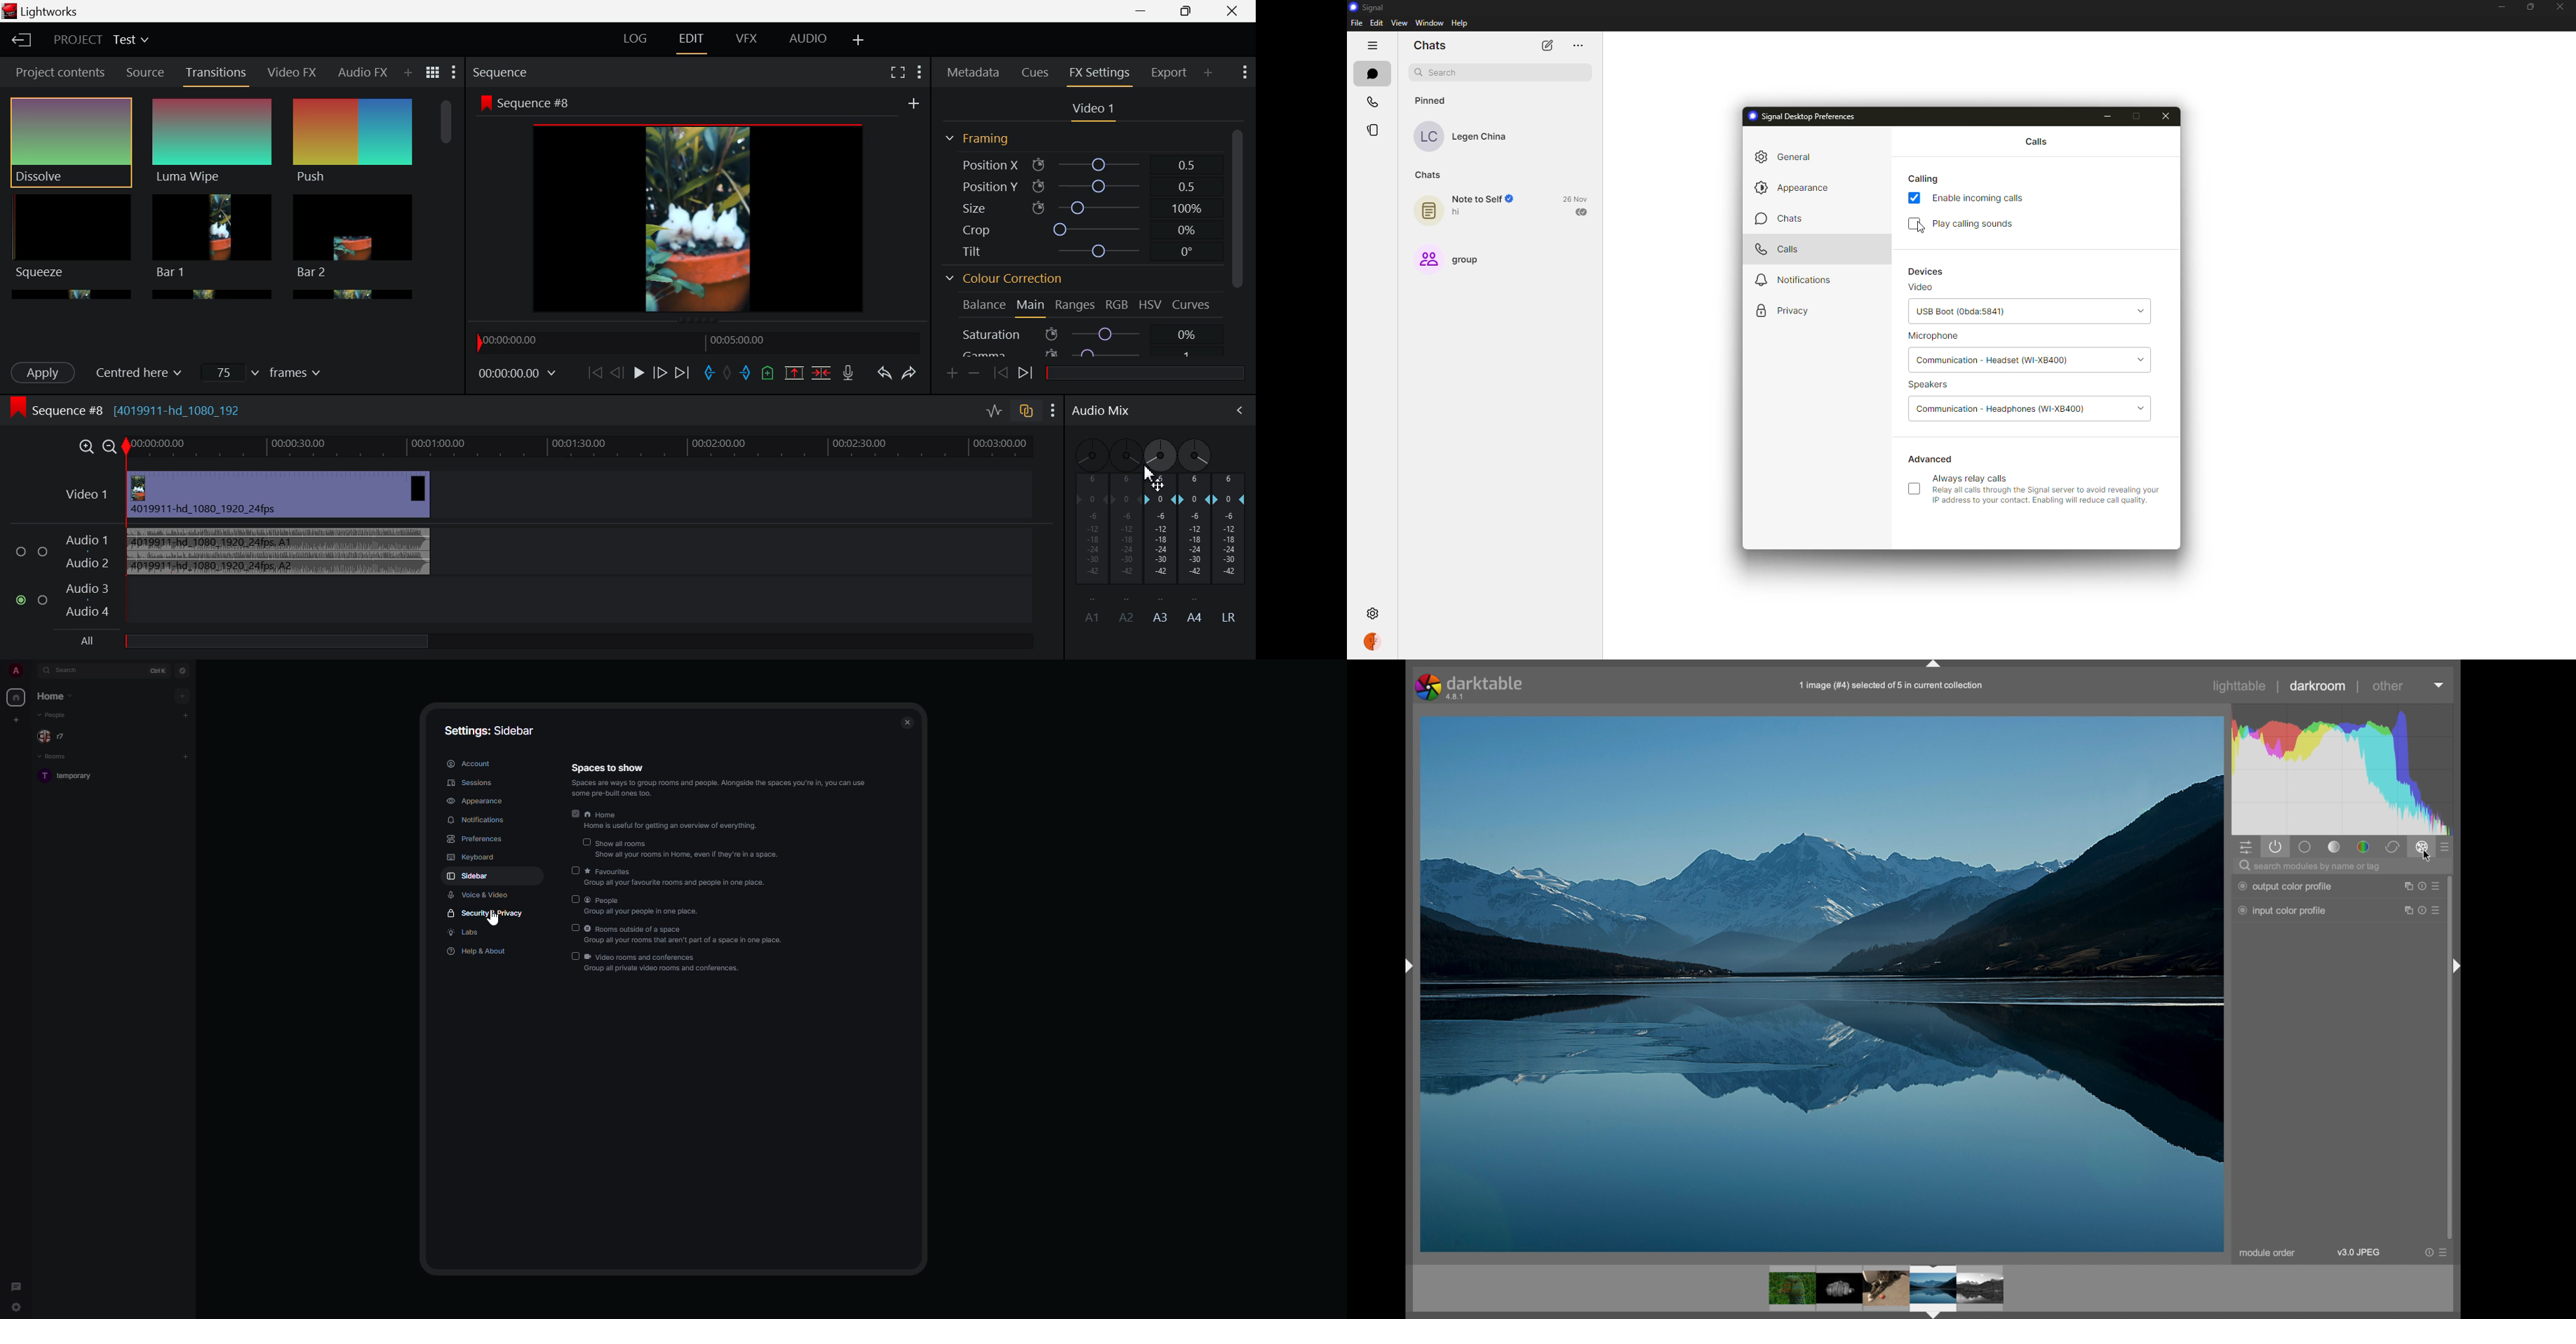 Image resolution: width=2576 pixels, height=1344 pixels. What do you see at coordinates (1190, 11) in the screenshot?
I see `Minimize` at bounding box center [1190, 11].